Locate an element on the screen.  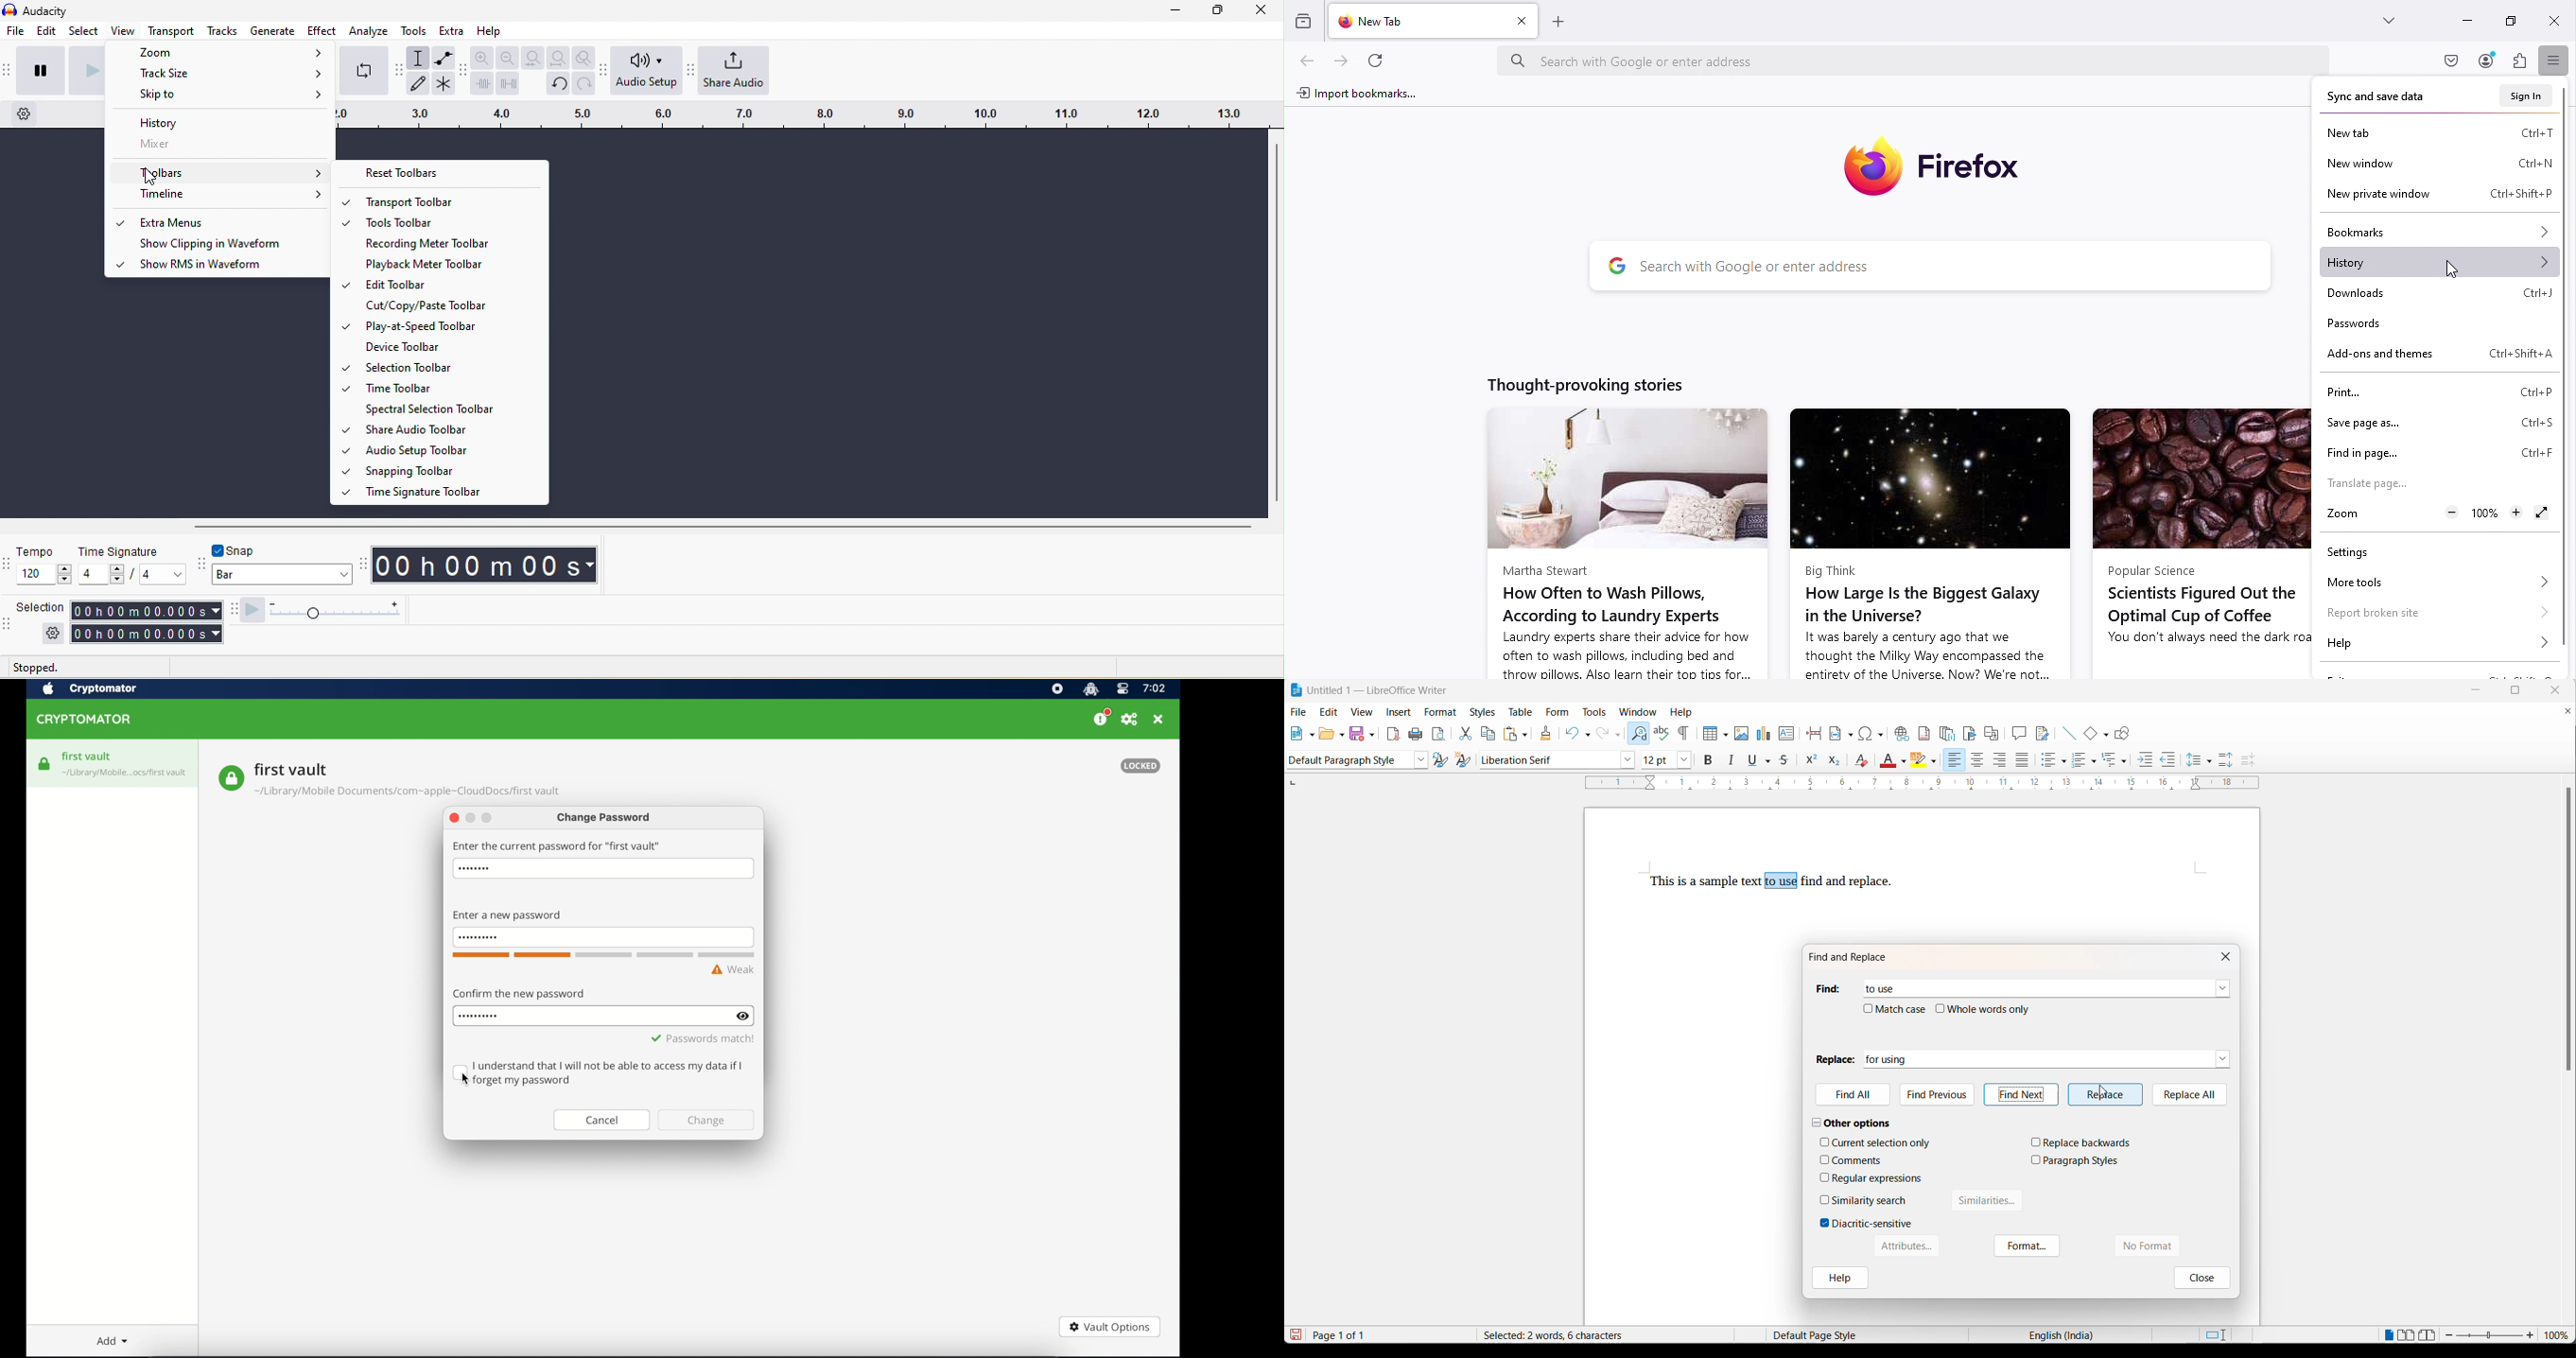
replace all is located at coordinates (2190, 1094).